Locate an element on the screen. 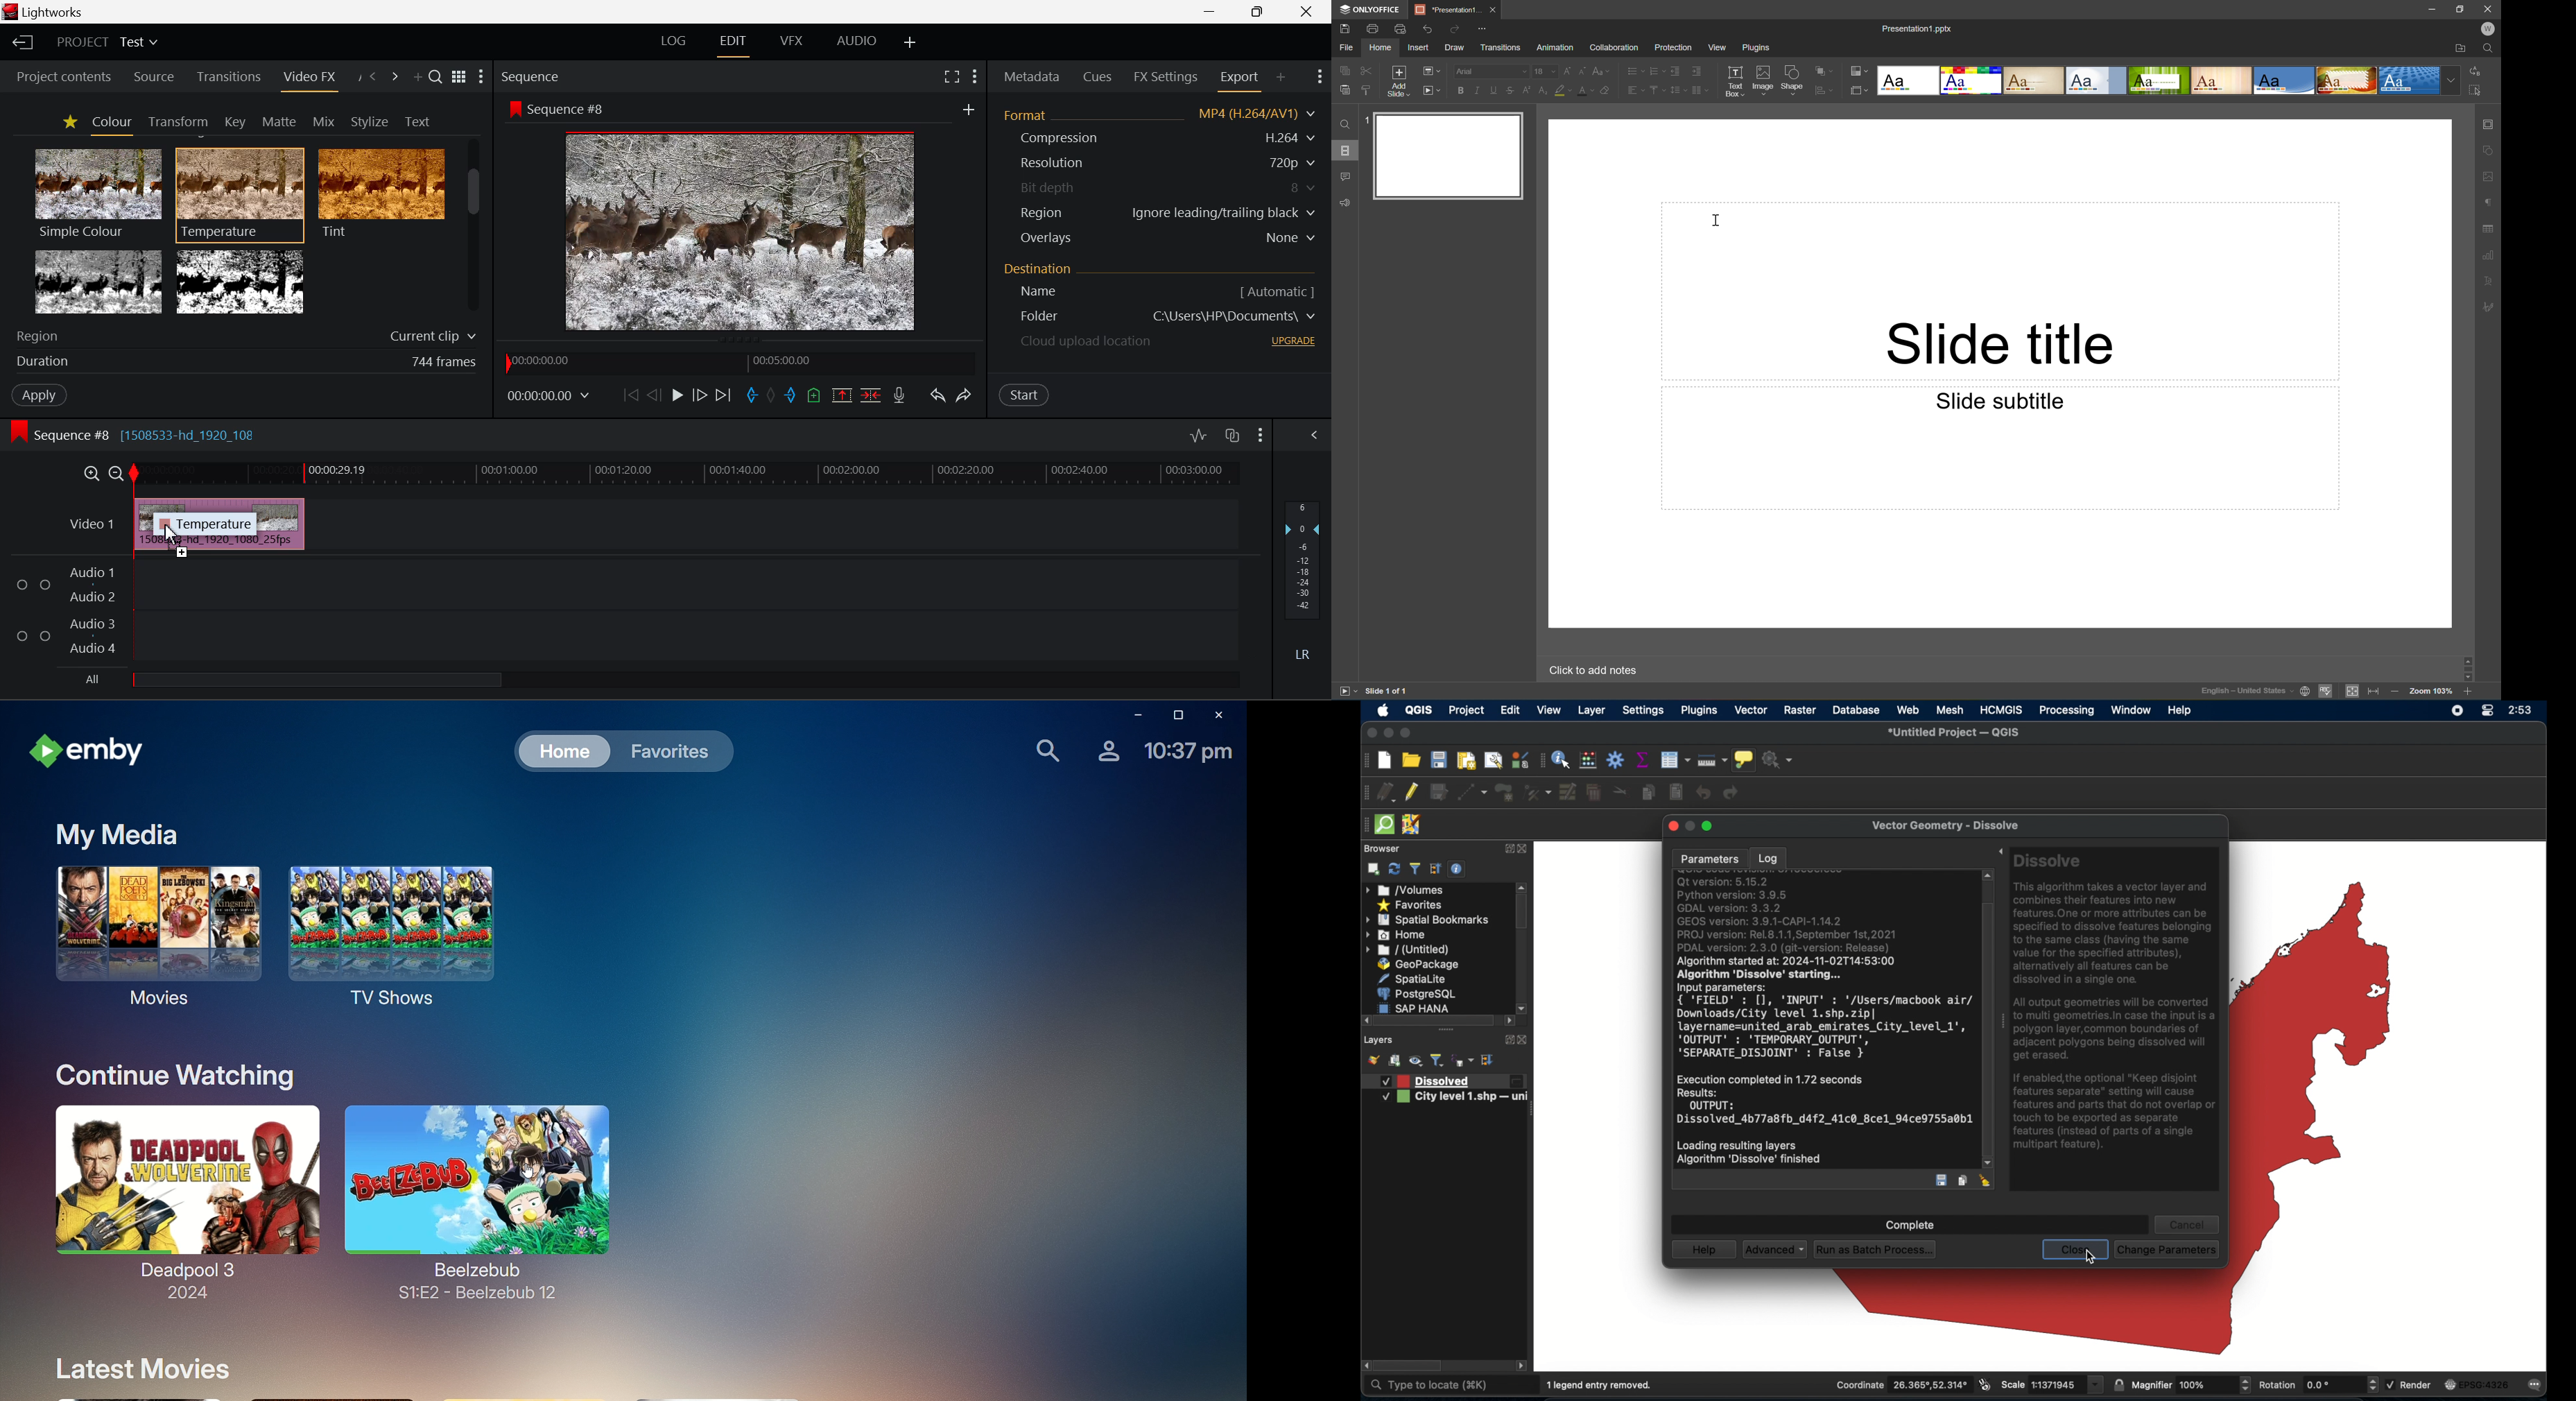  control center is located at coordinates (2486, 711).